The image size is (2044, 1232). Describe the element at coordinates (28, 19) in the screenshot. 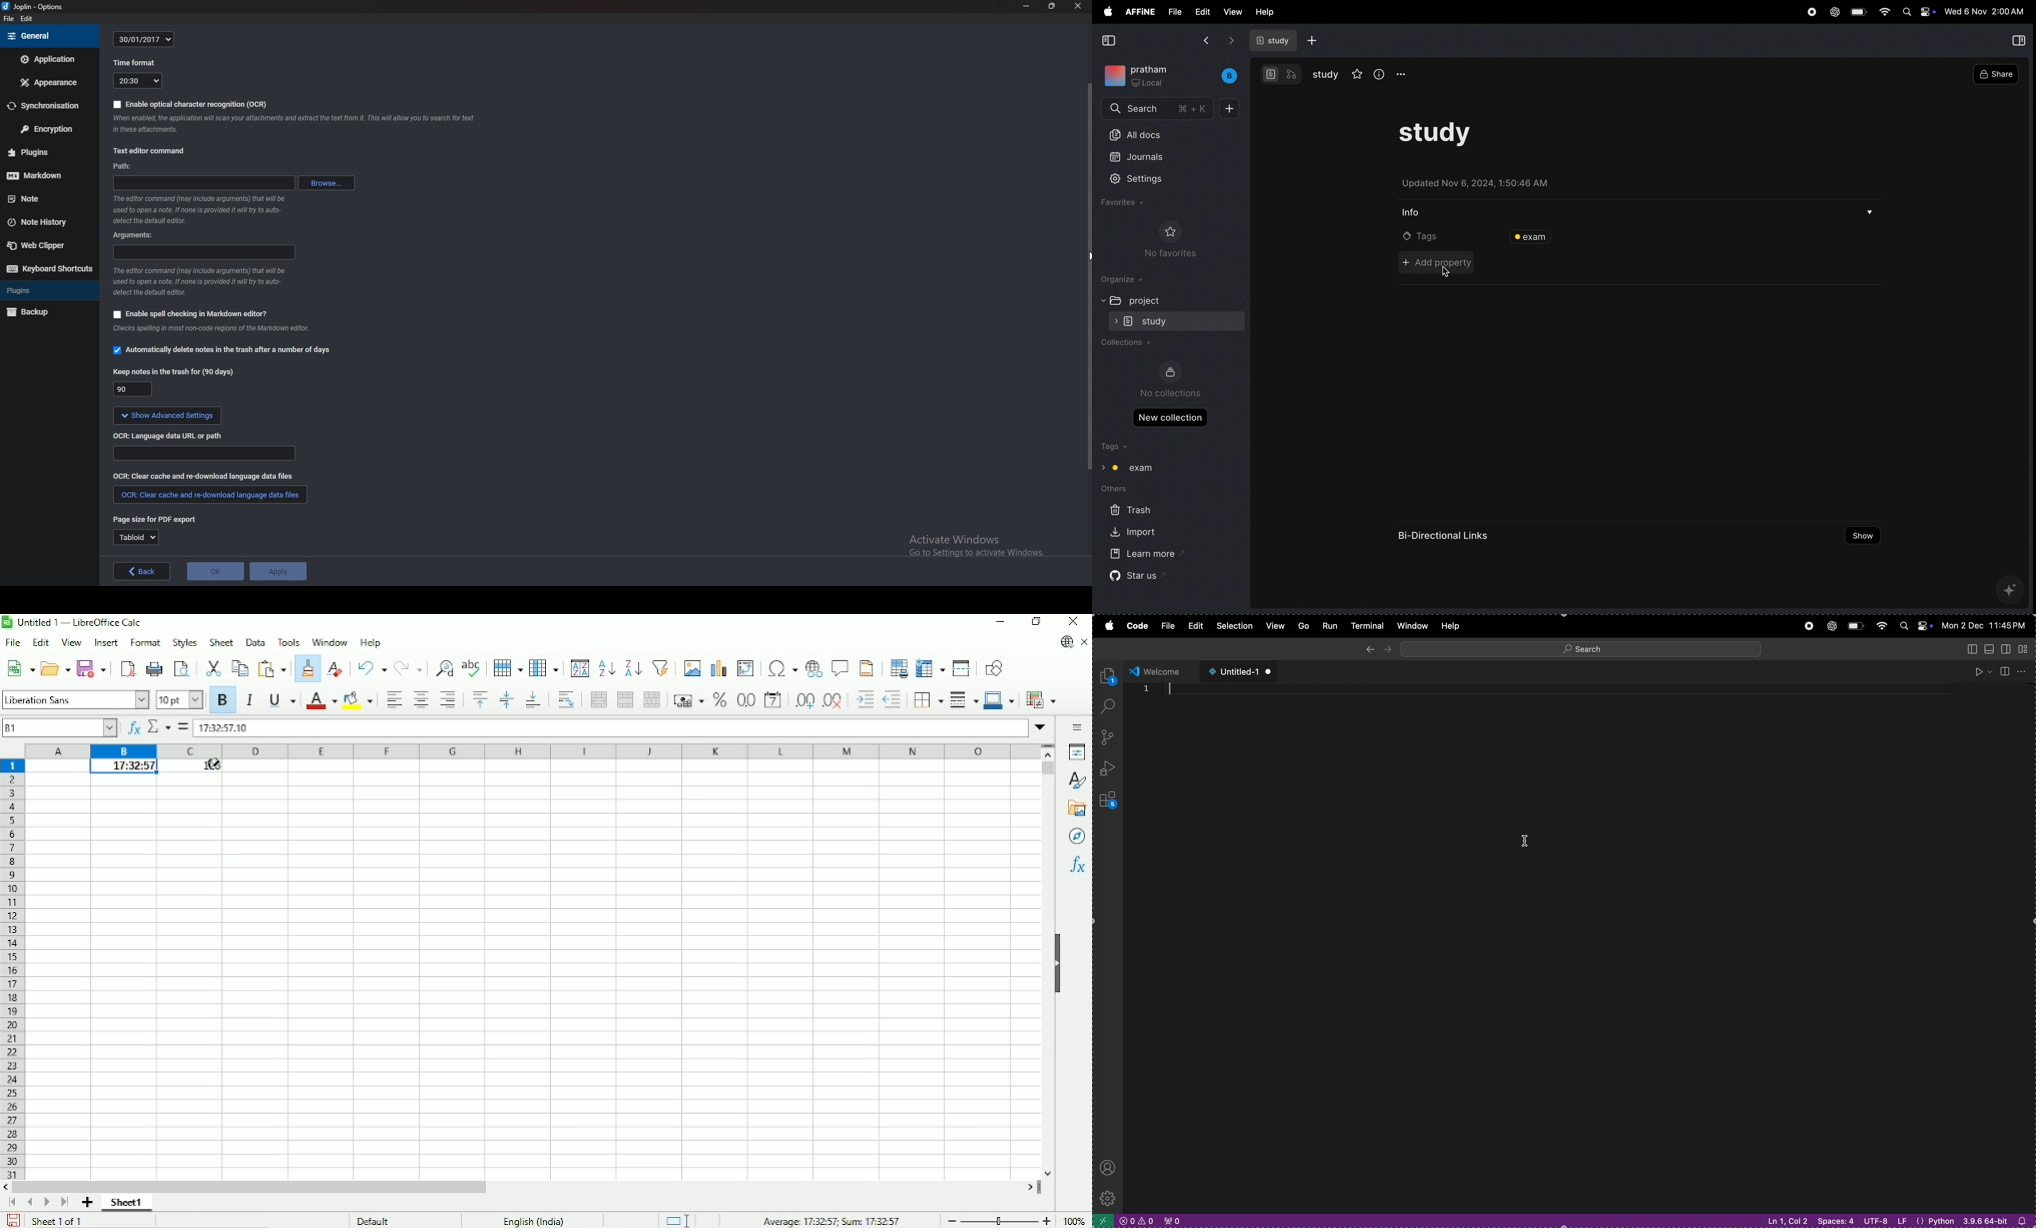

I see `edit` at that location.